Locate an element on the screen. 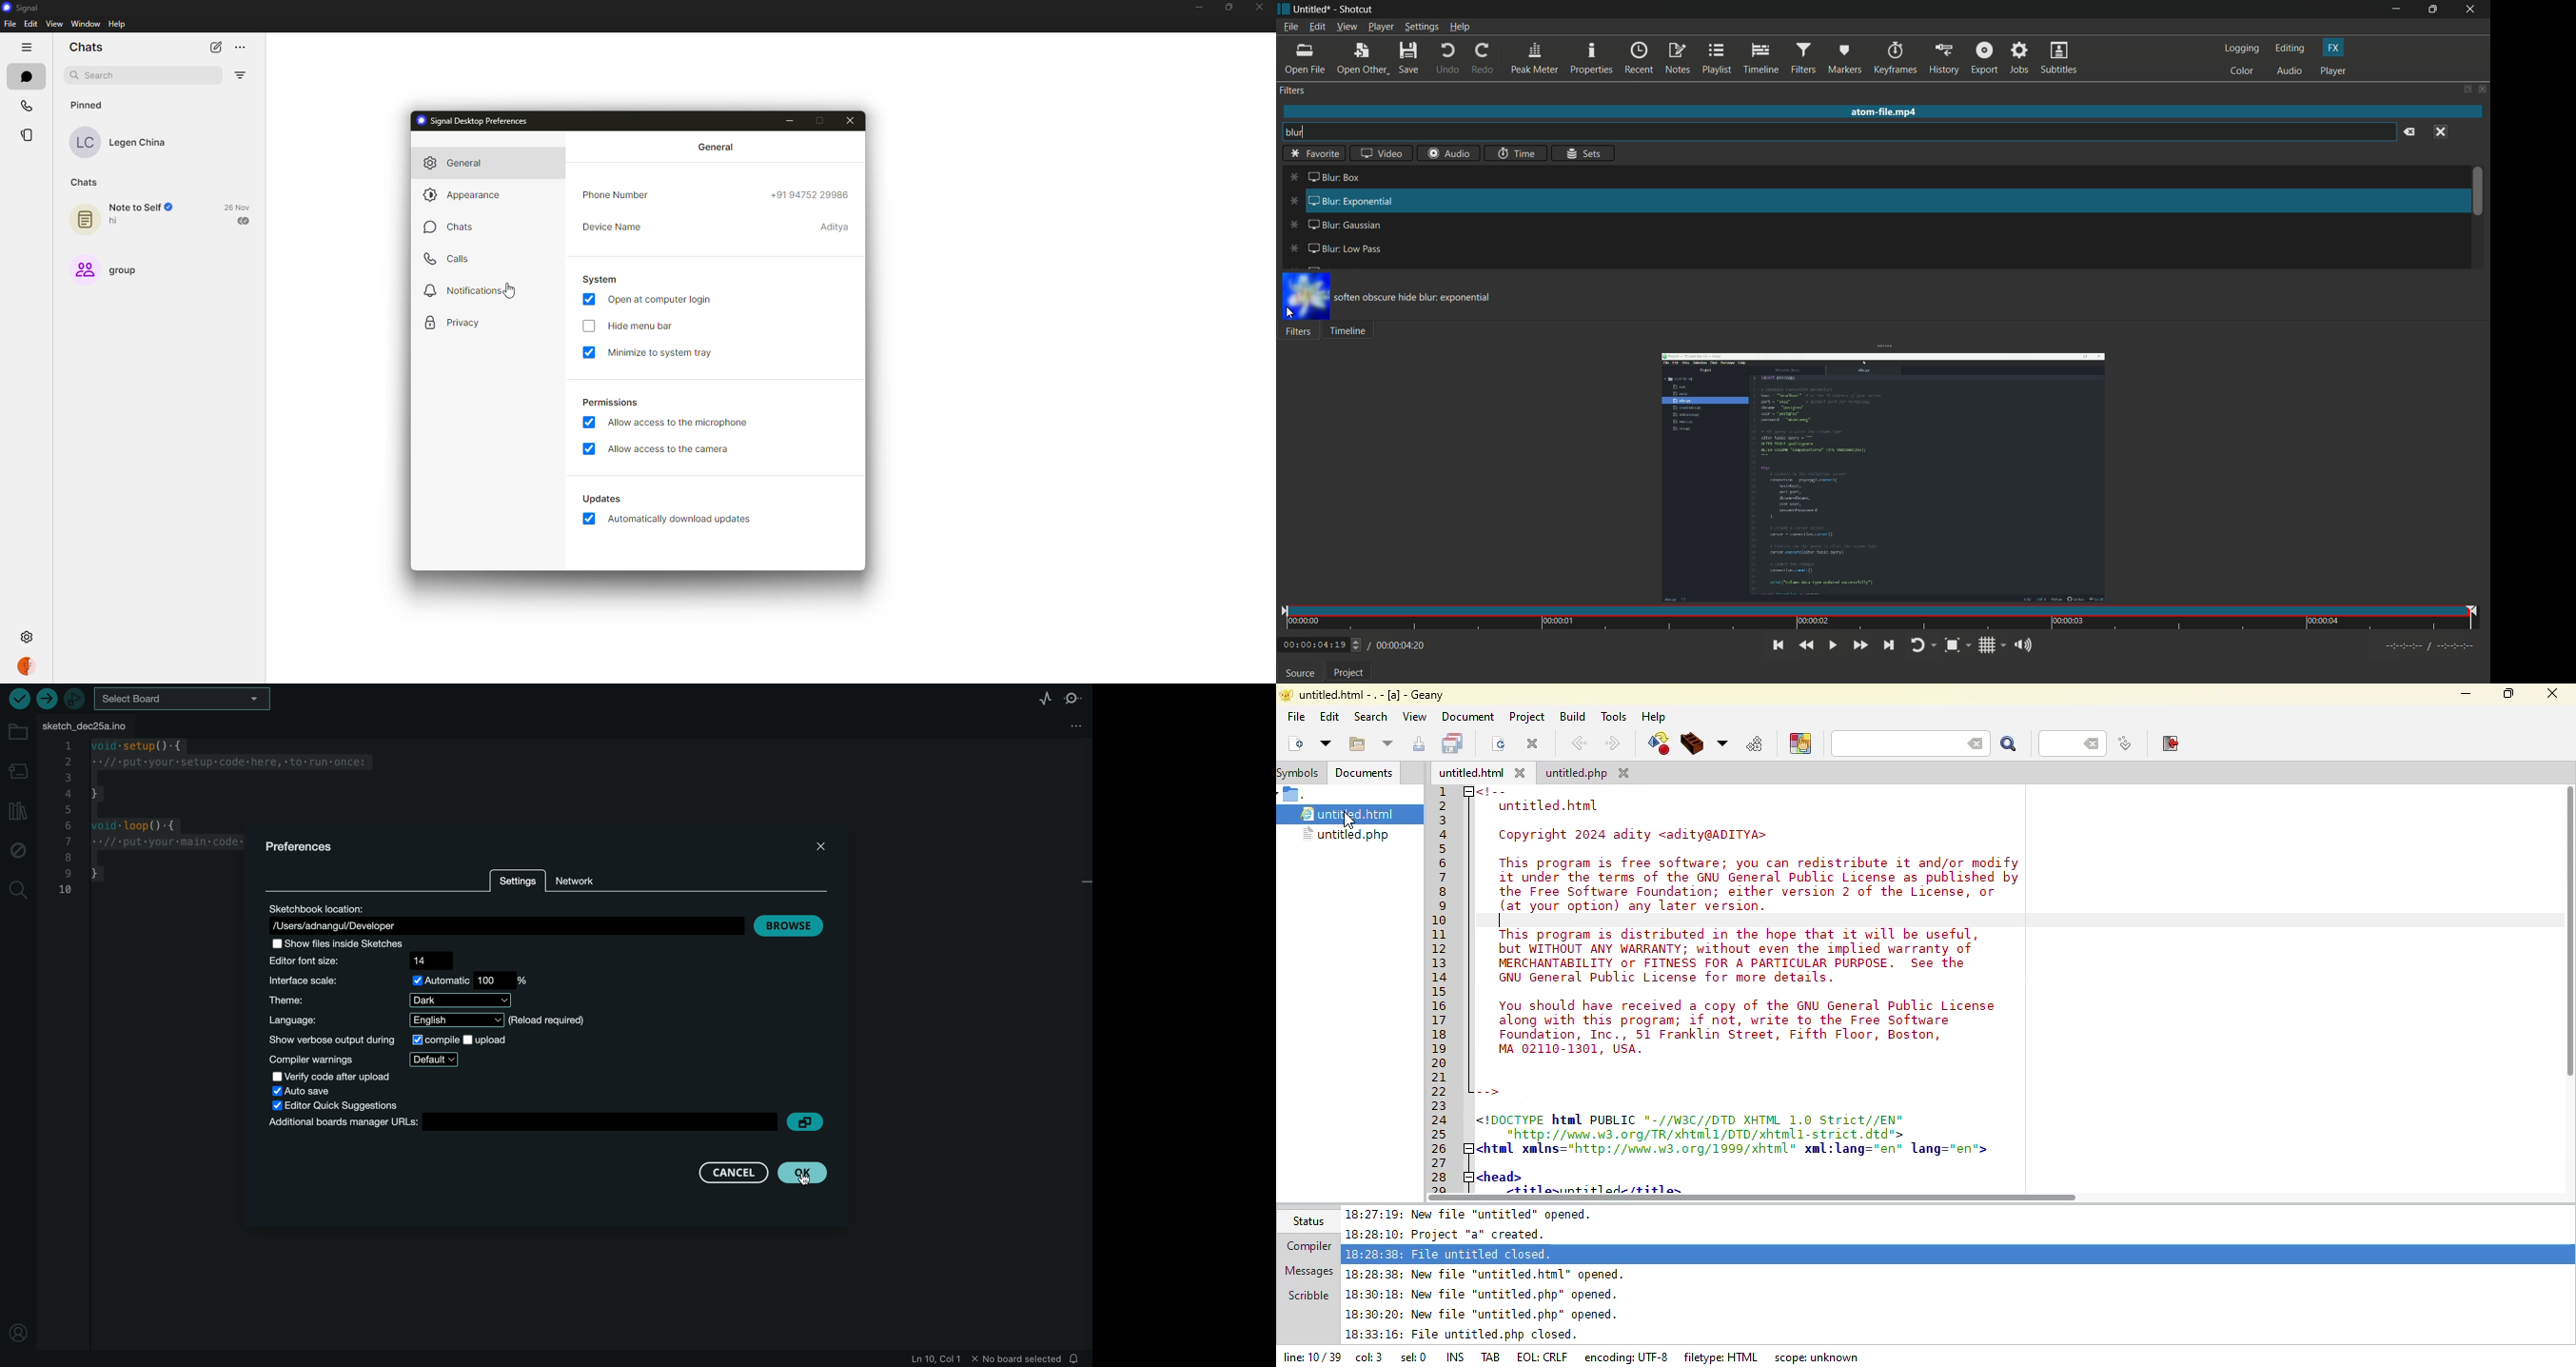 The width and height of the screenshot is (2576, 1372). open at login is located at coordinates (664, 299).